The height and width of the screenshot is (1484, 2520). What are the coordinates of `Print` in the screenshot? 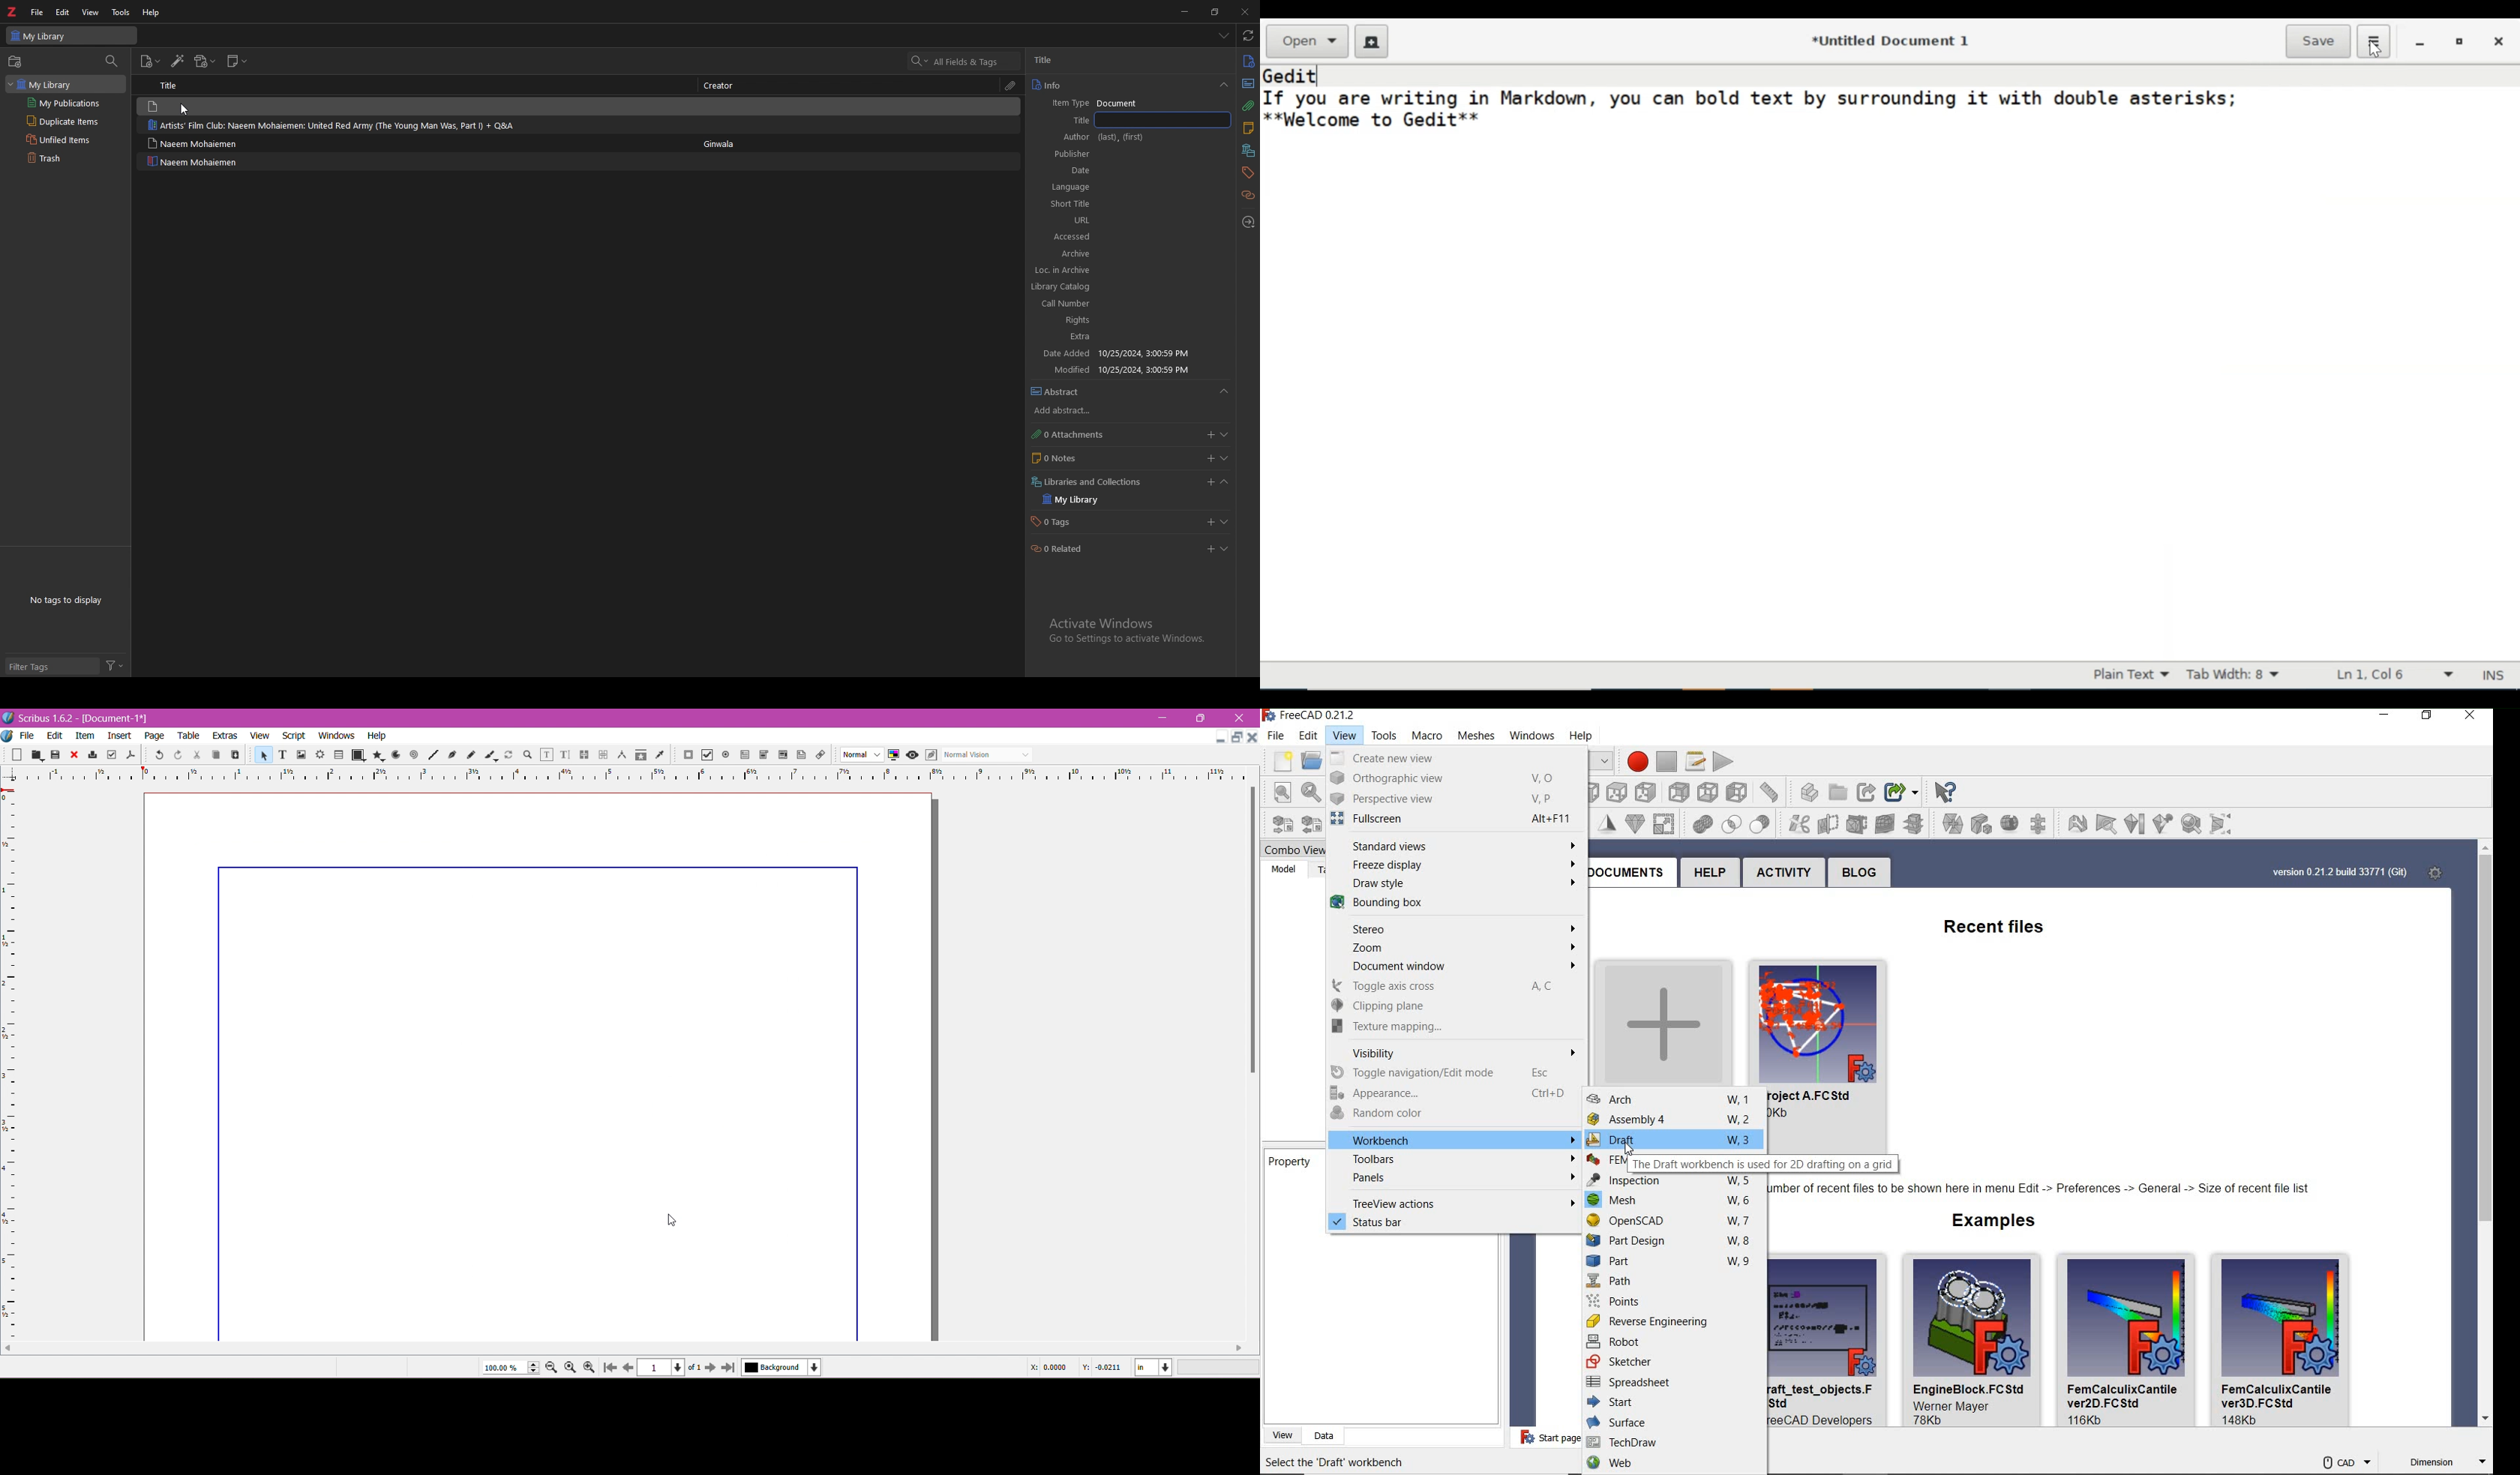 It's located at (92, 755).